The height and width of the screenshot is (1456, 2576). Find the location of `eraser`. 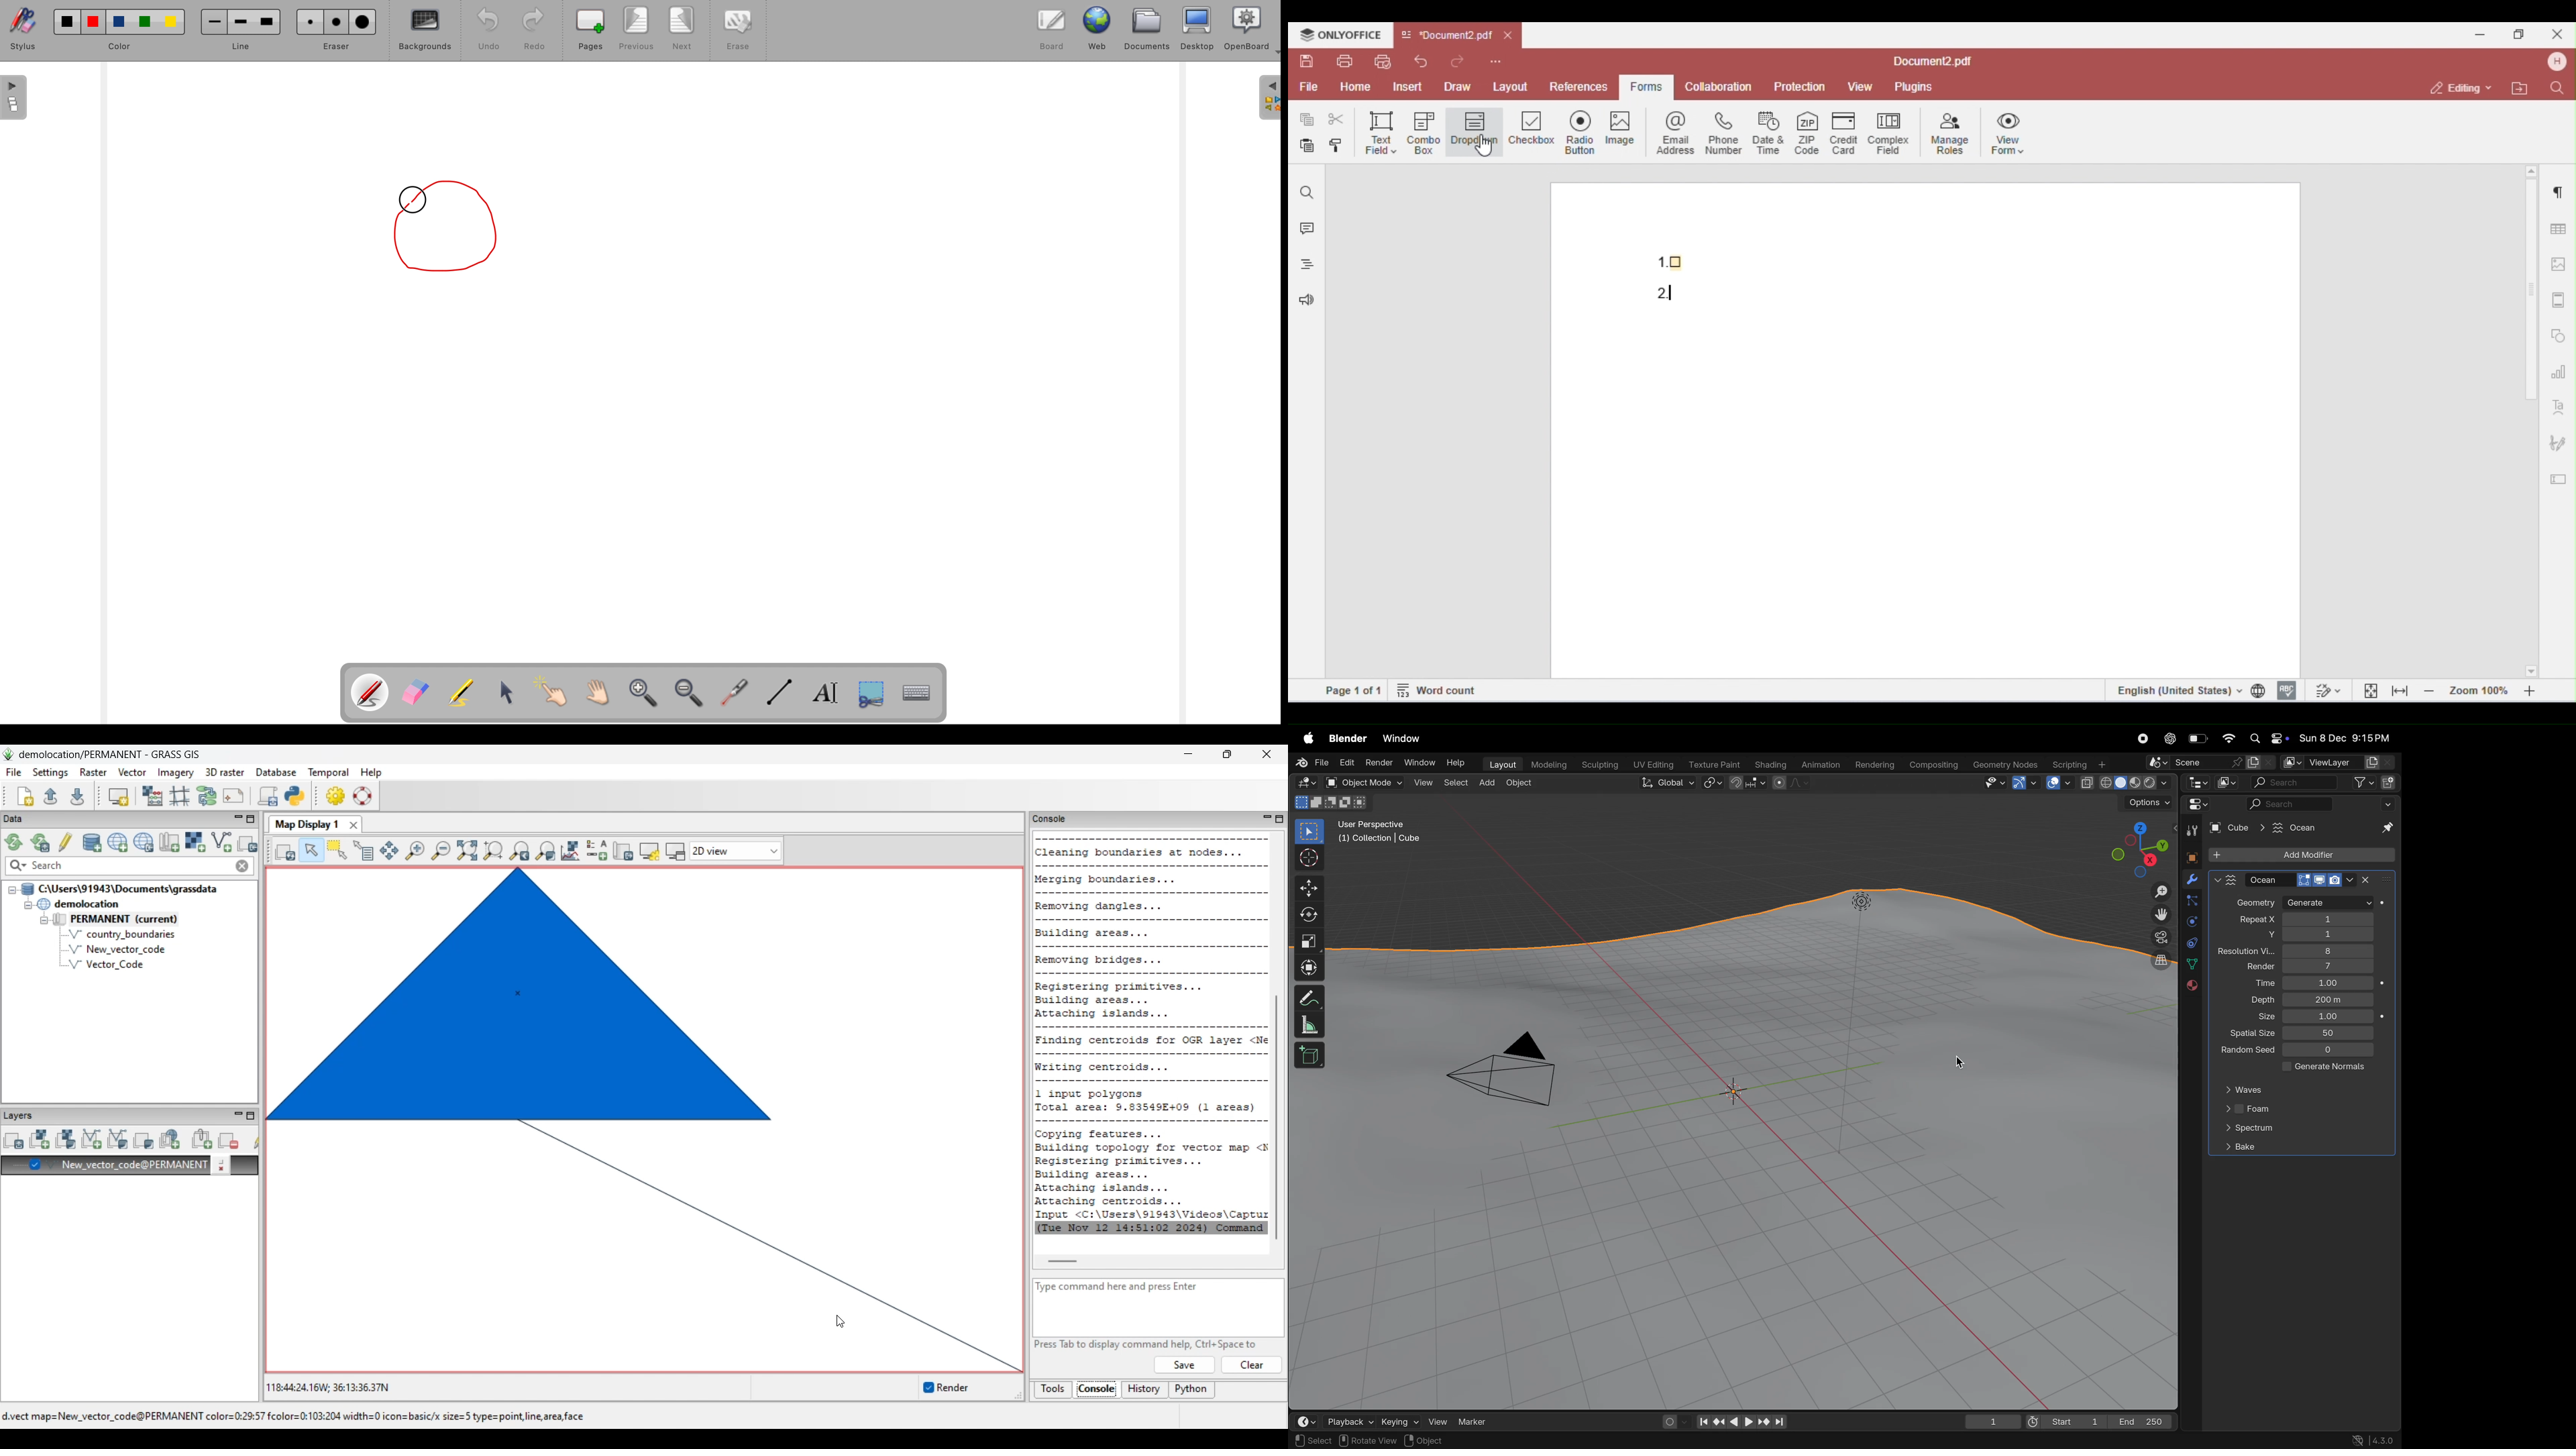

eraser is located at coordinates (338, 30).